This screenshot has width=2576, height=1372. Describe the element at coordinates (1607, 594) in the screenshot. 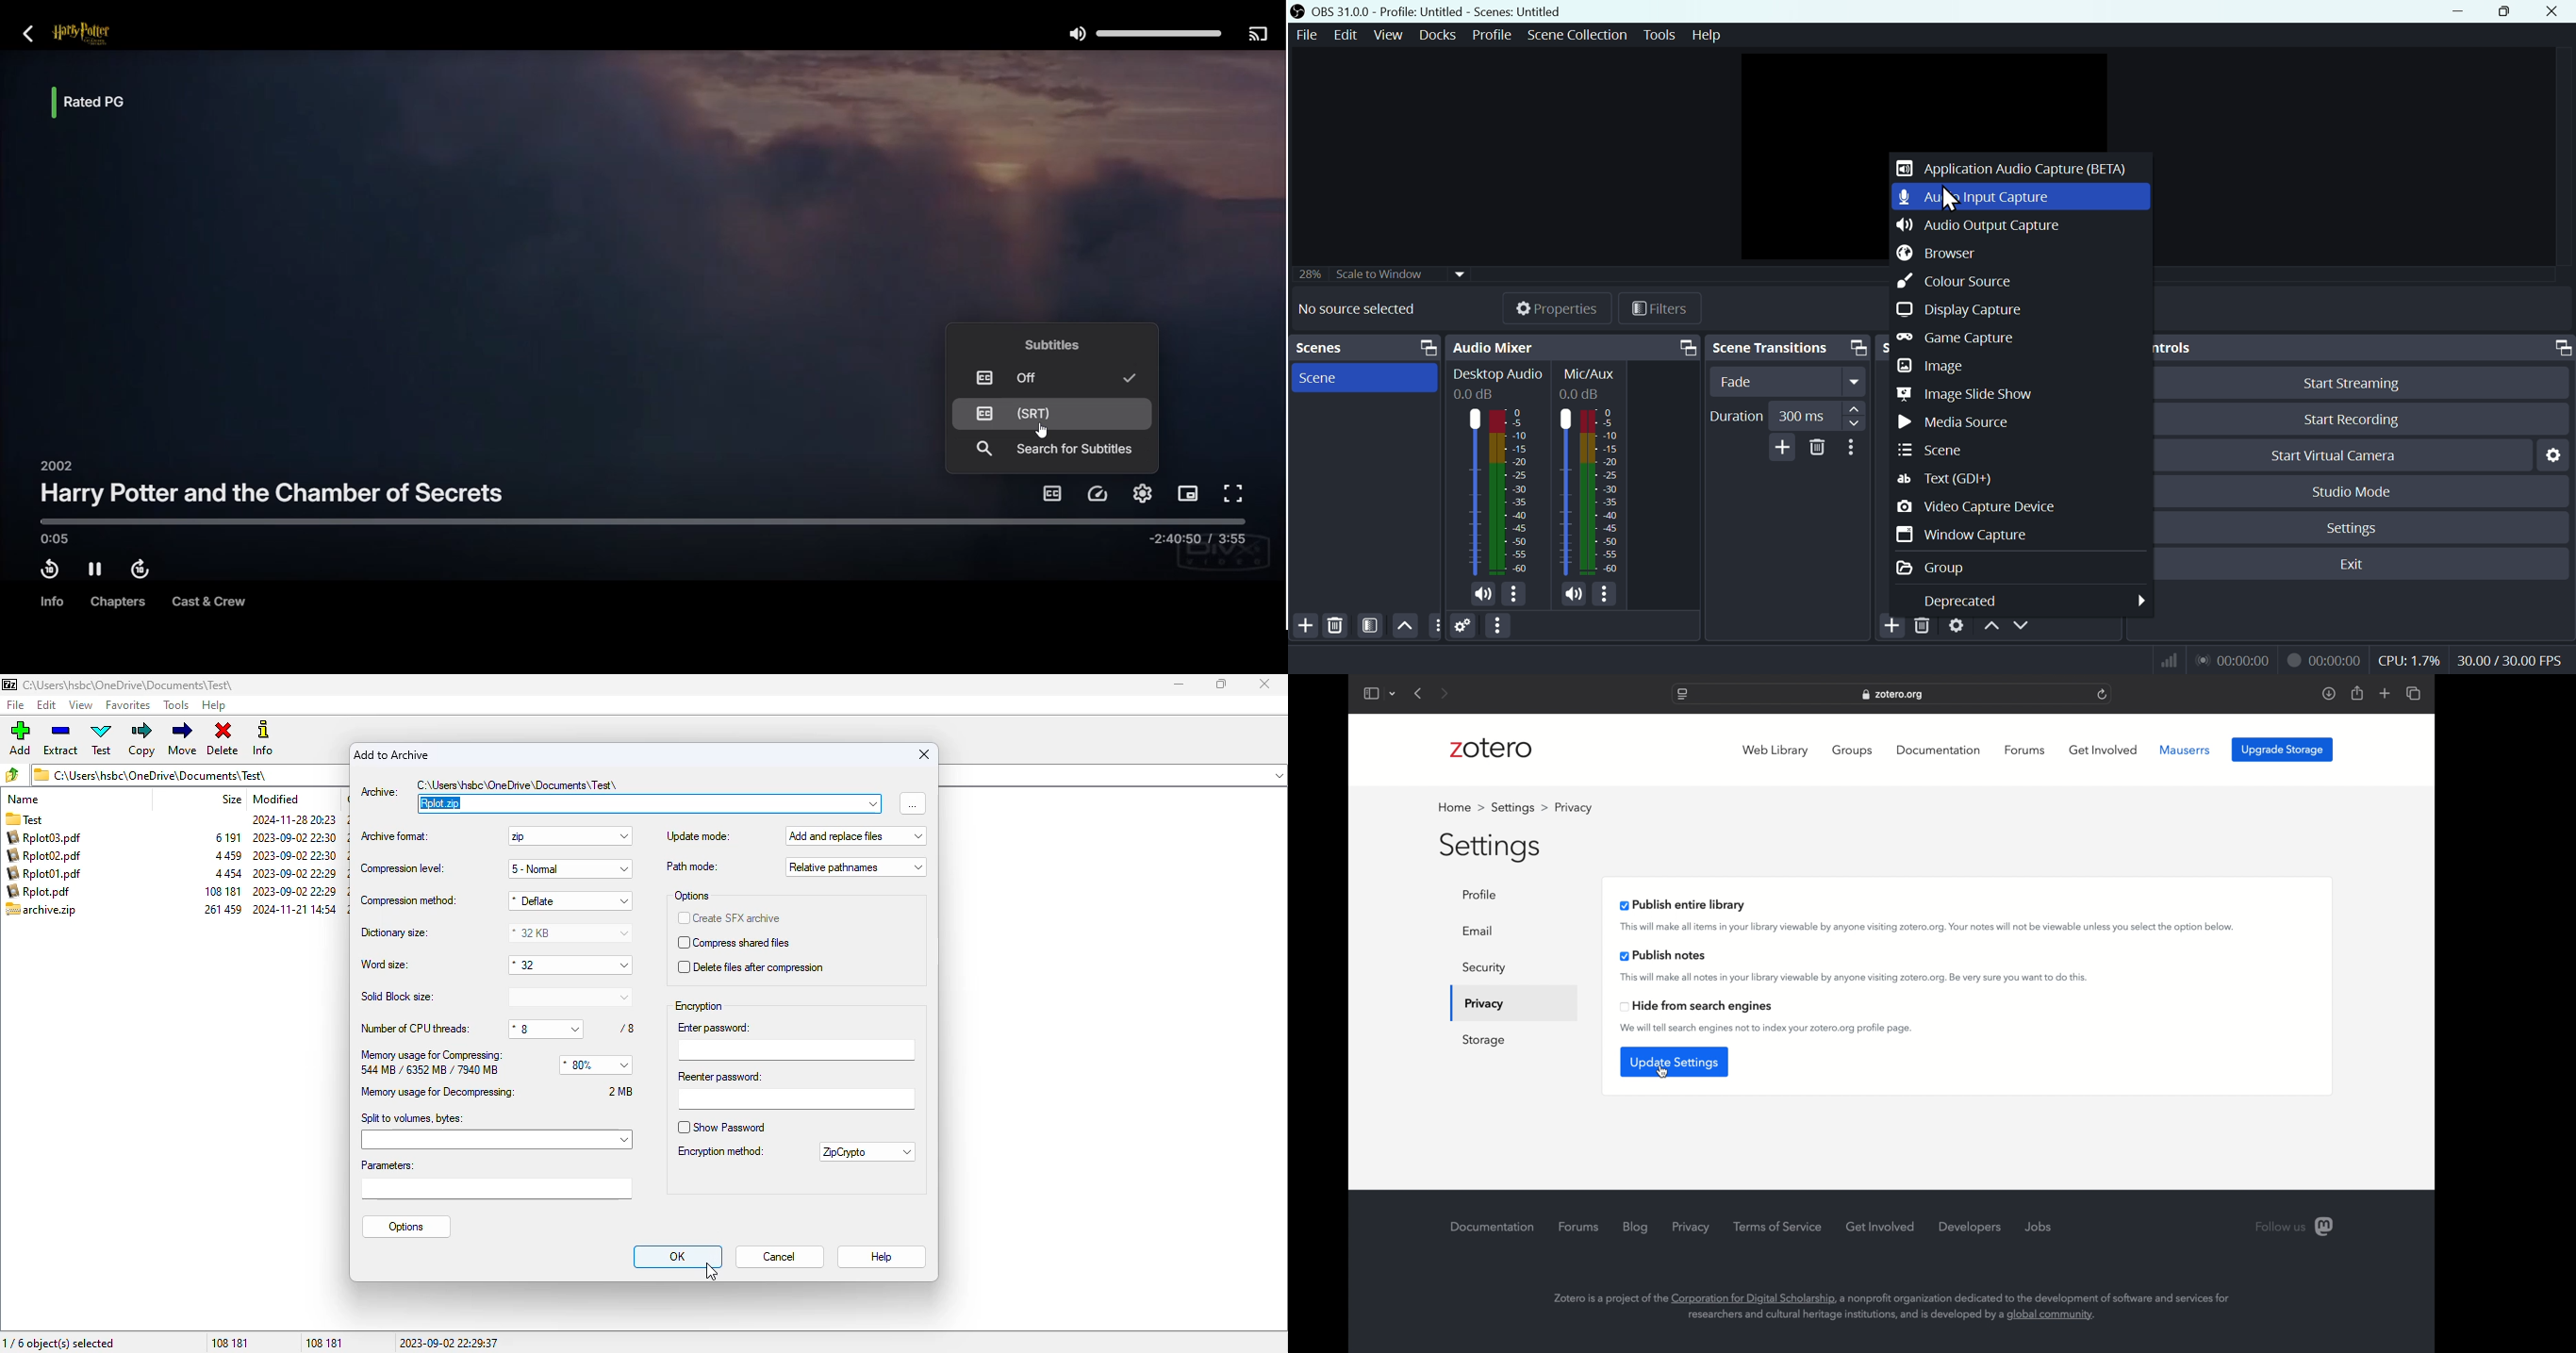

I see `More options` at that location.